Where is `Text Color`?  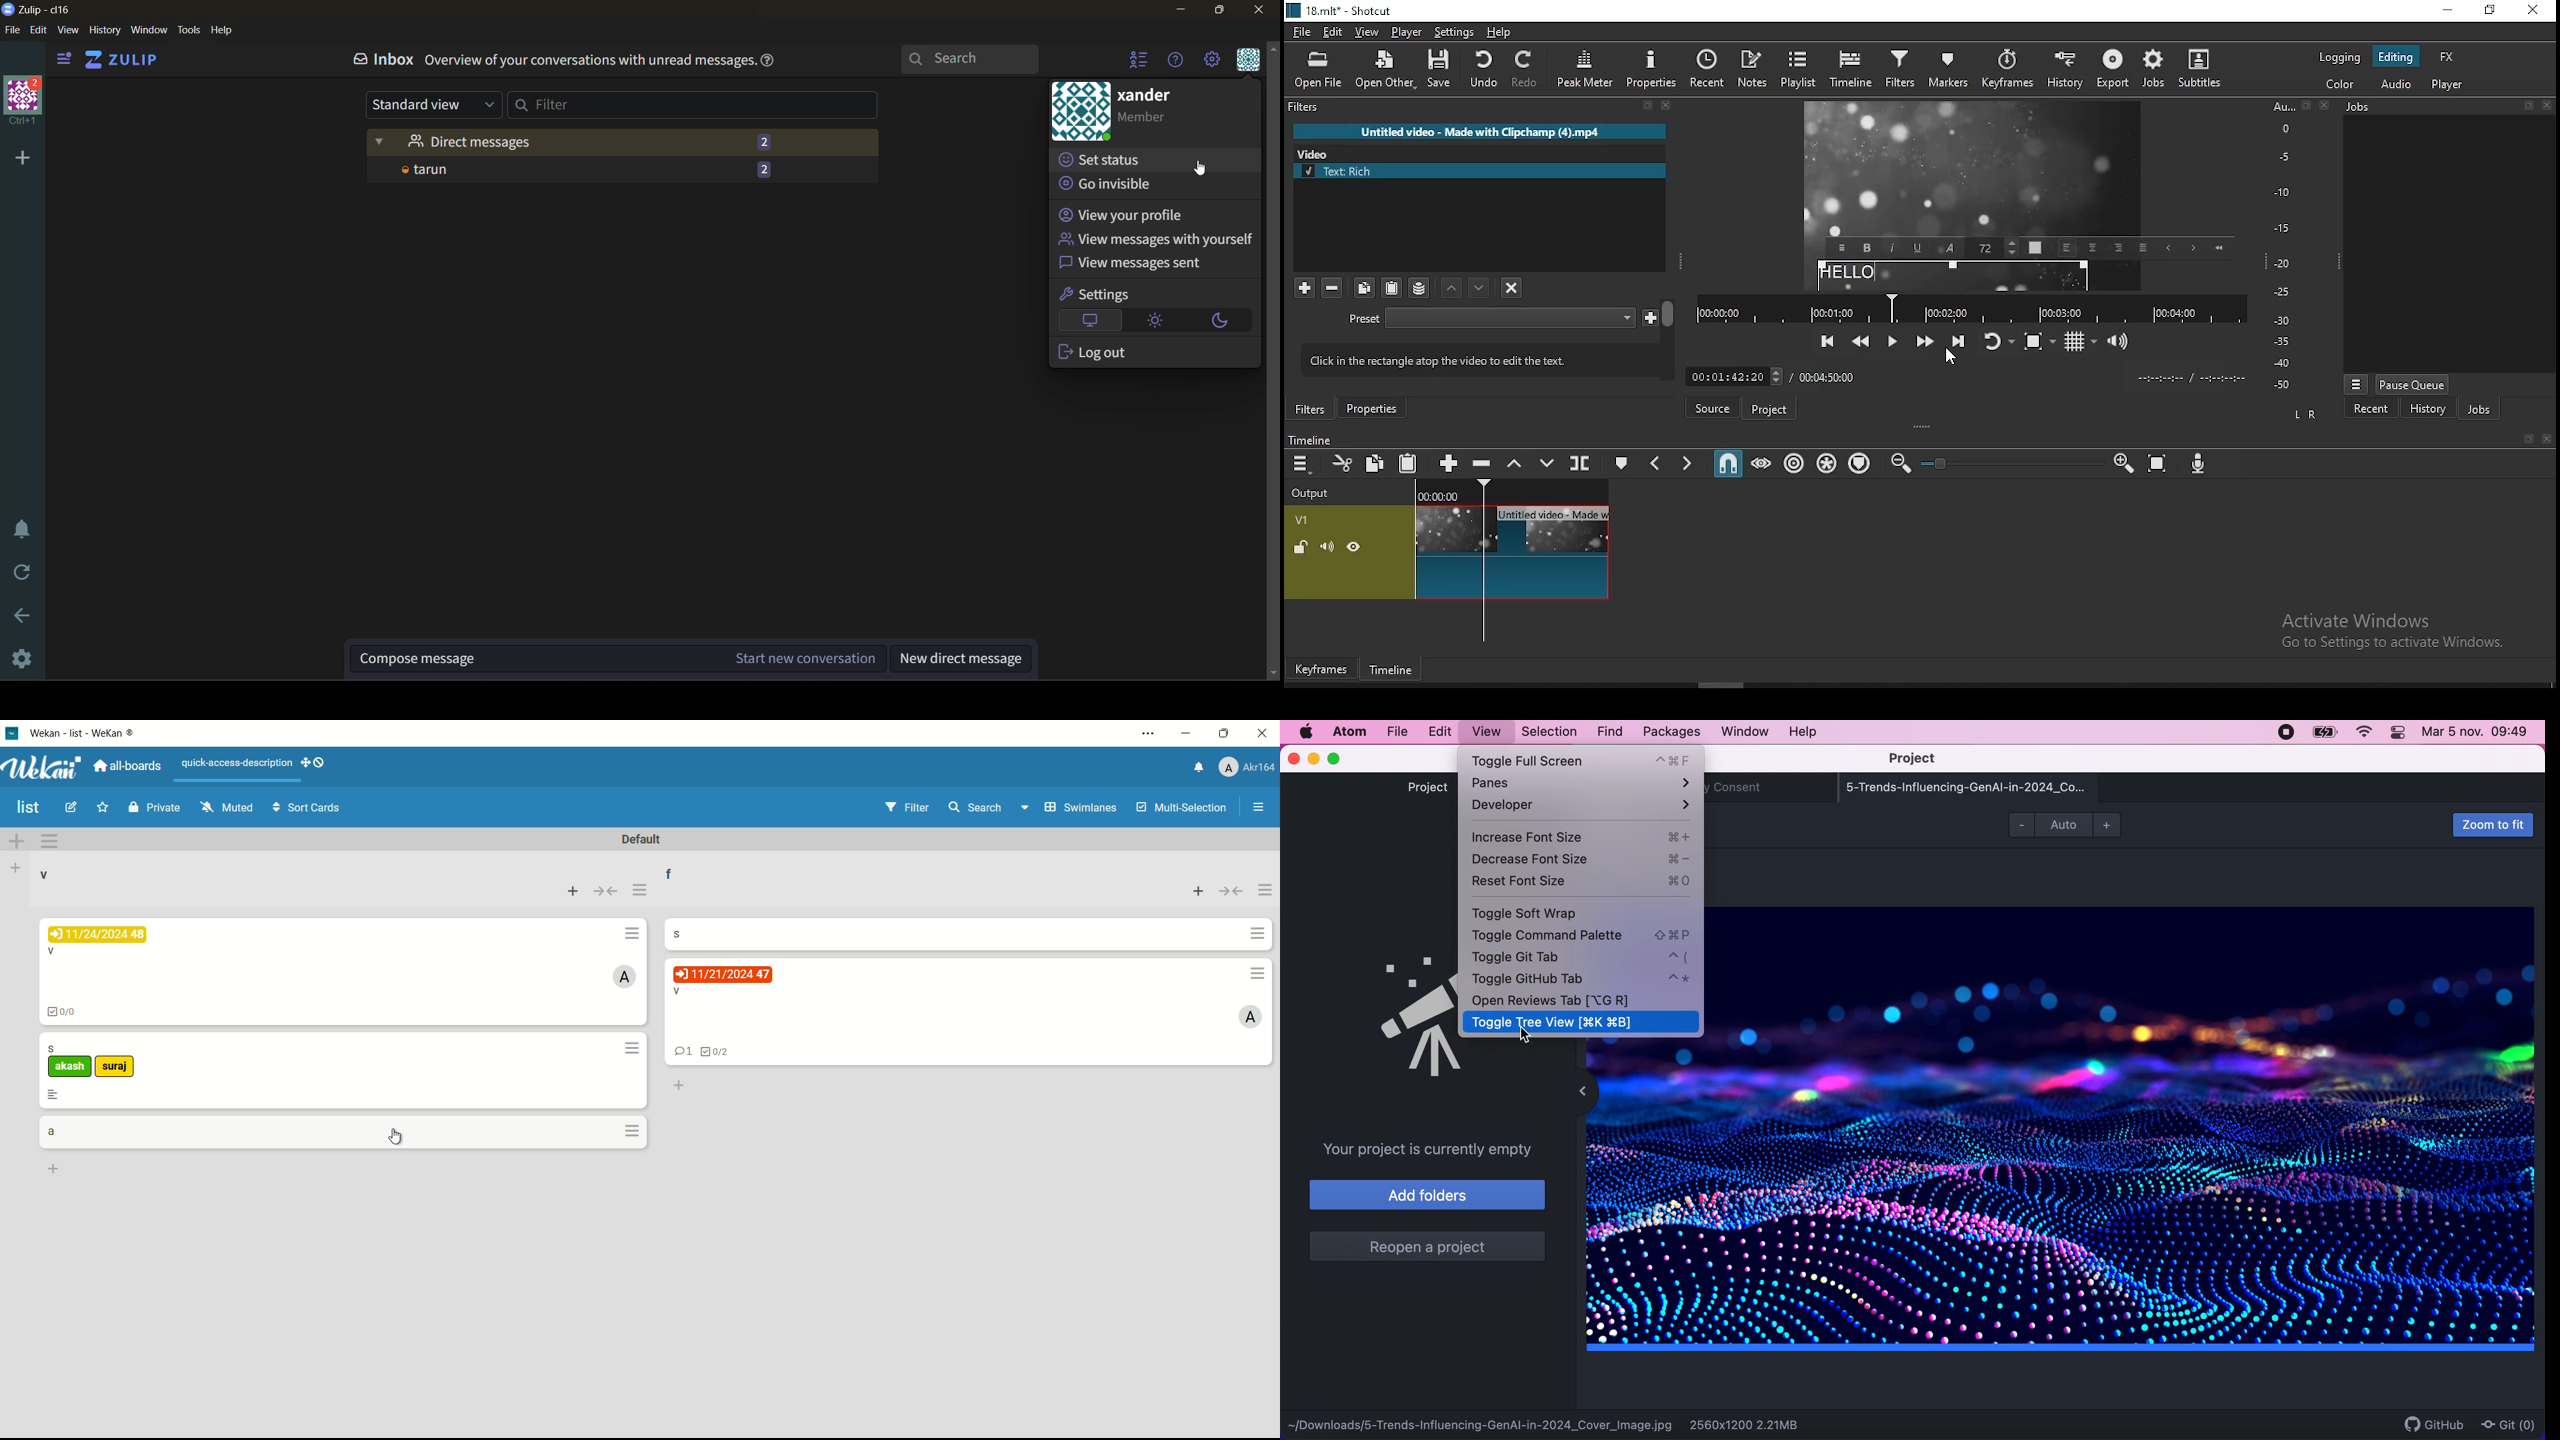
Text Color is located at coordinates (2035, 247).